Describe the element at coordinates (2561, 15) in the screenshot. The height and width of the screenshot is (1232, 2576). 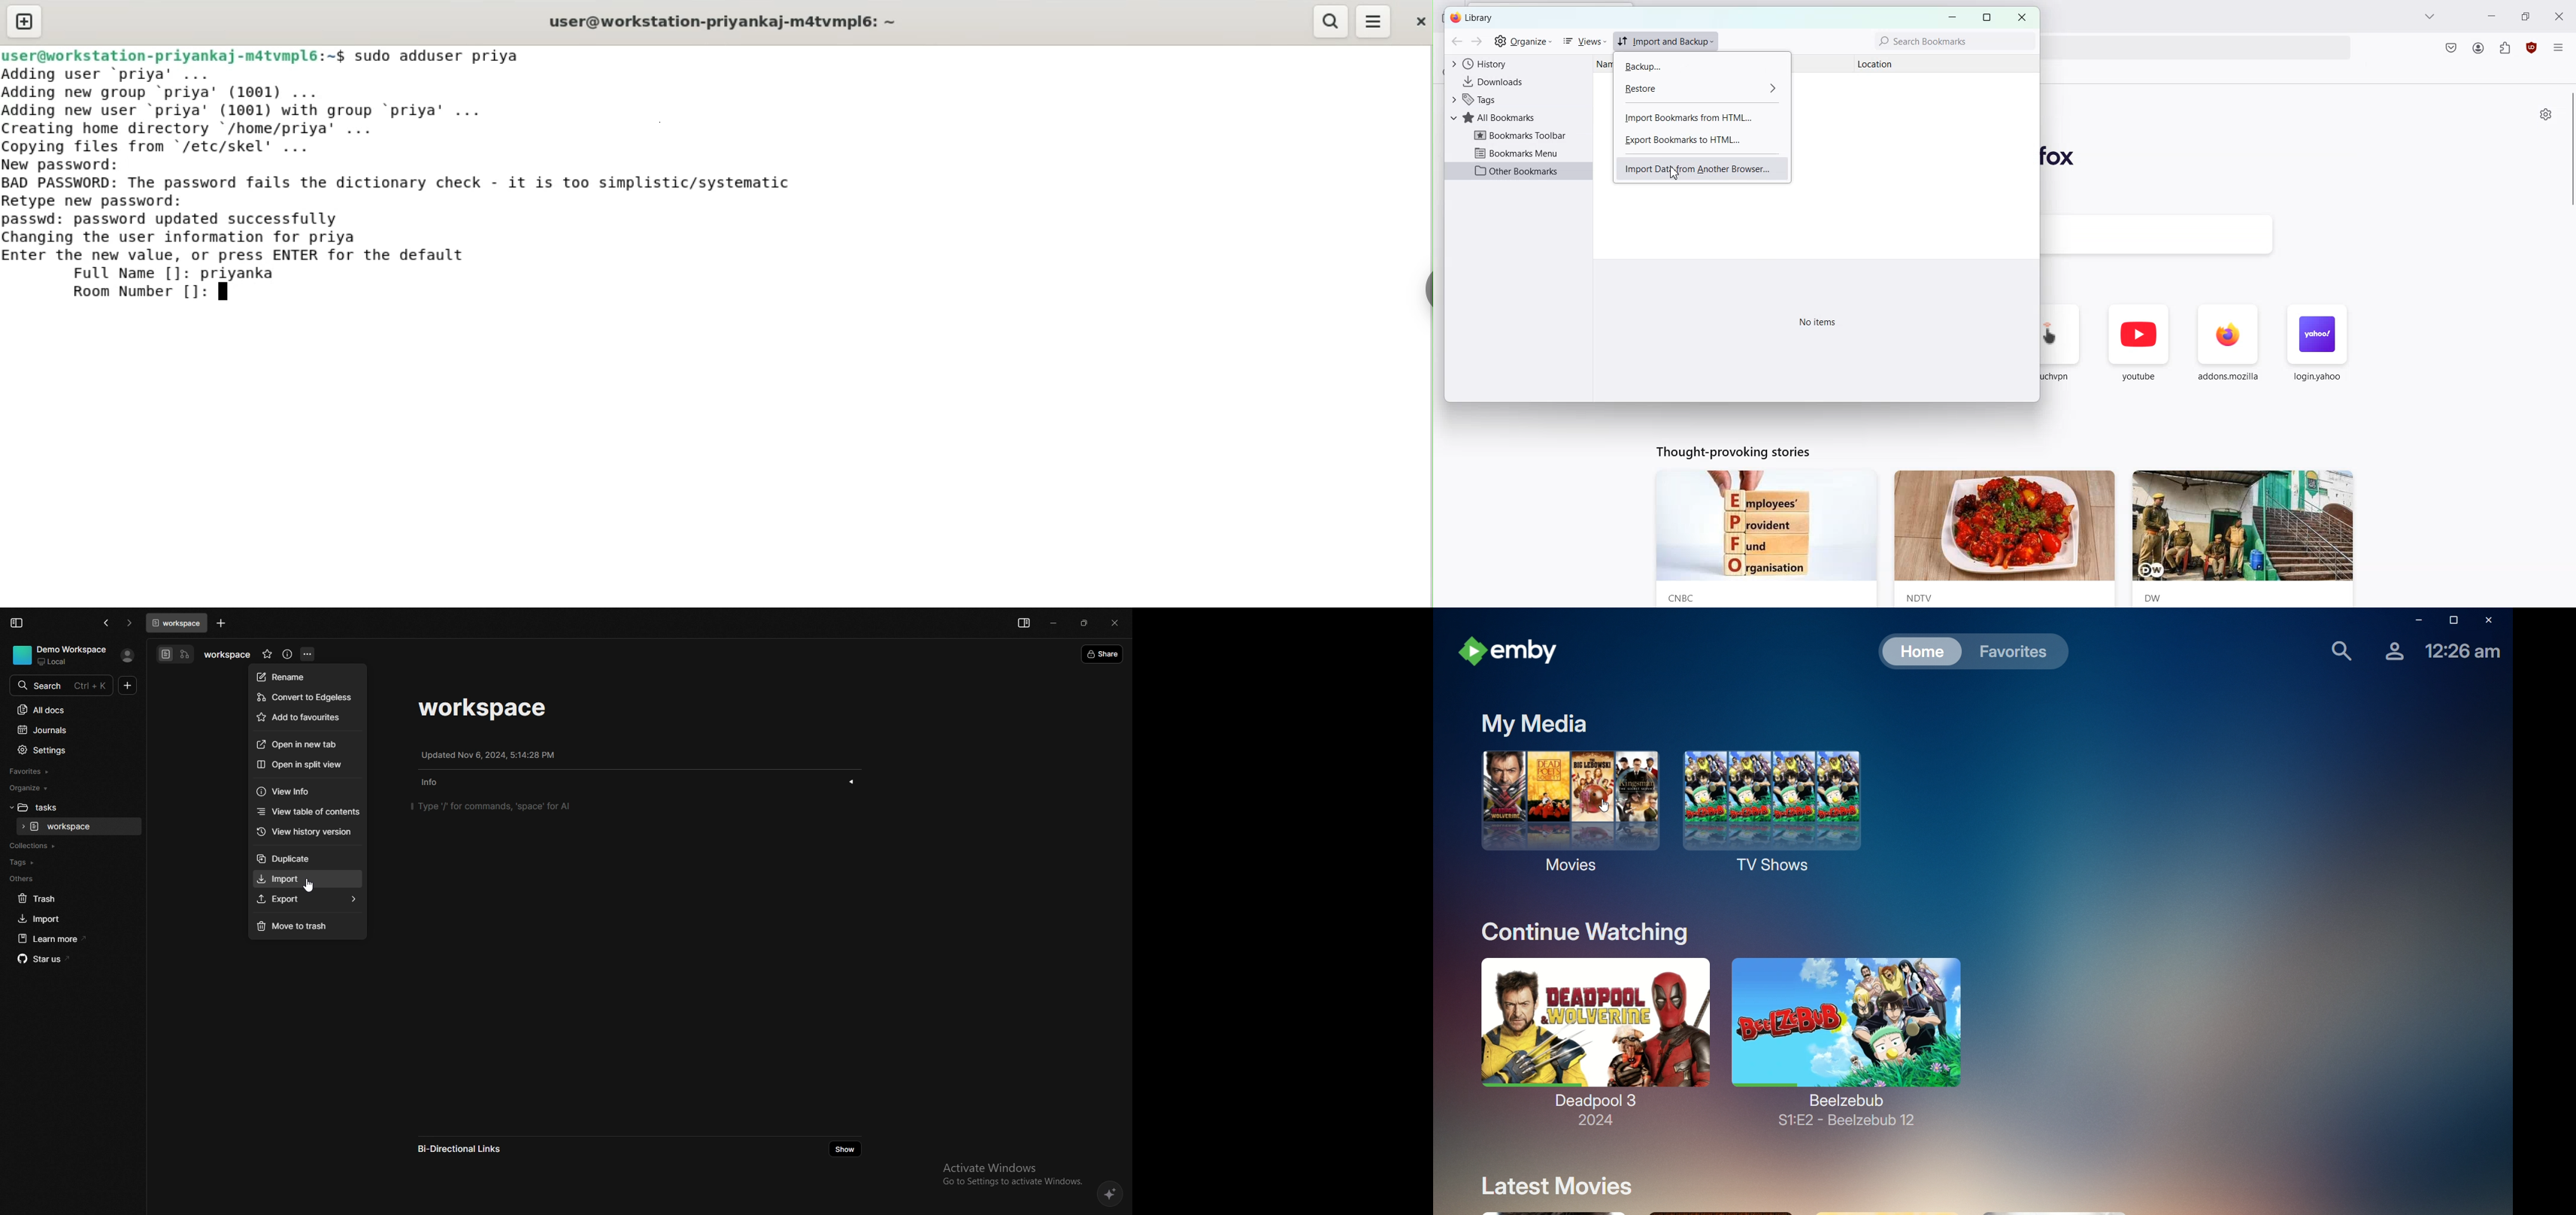
I see `Close` at that location.